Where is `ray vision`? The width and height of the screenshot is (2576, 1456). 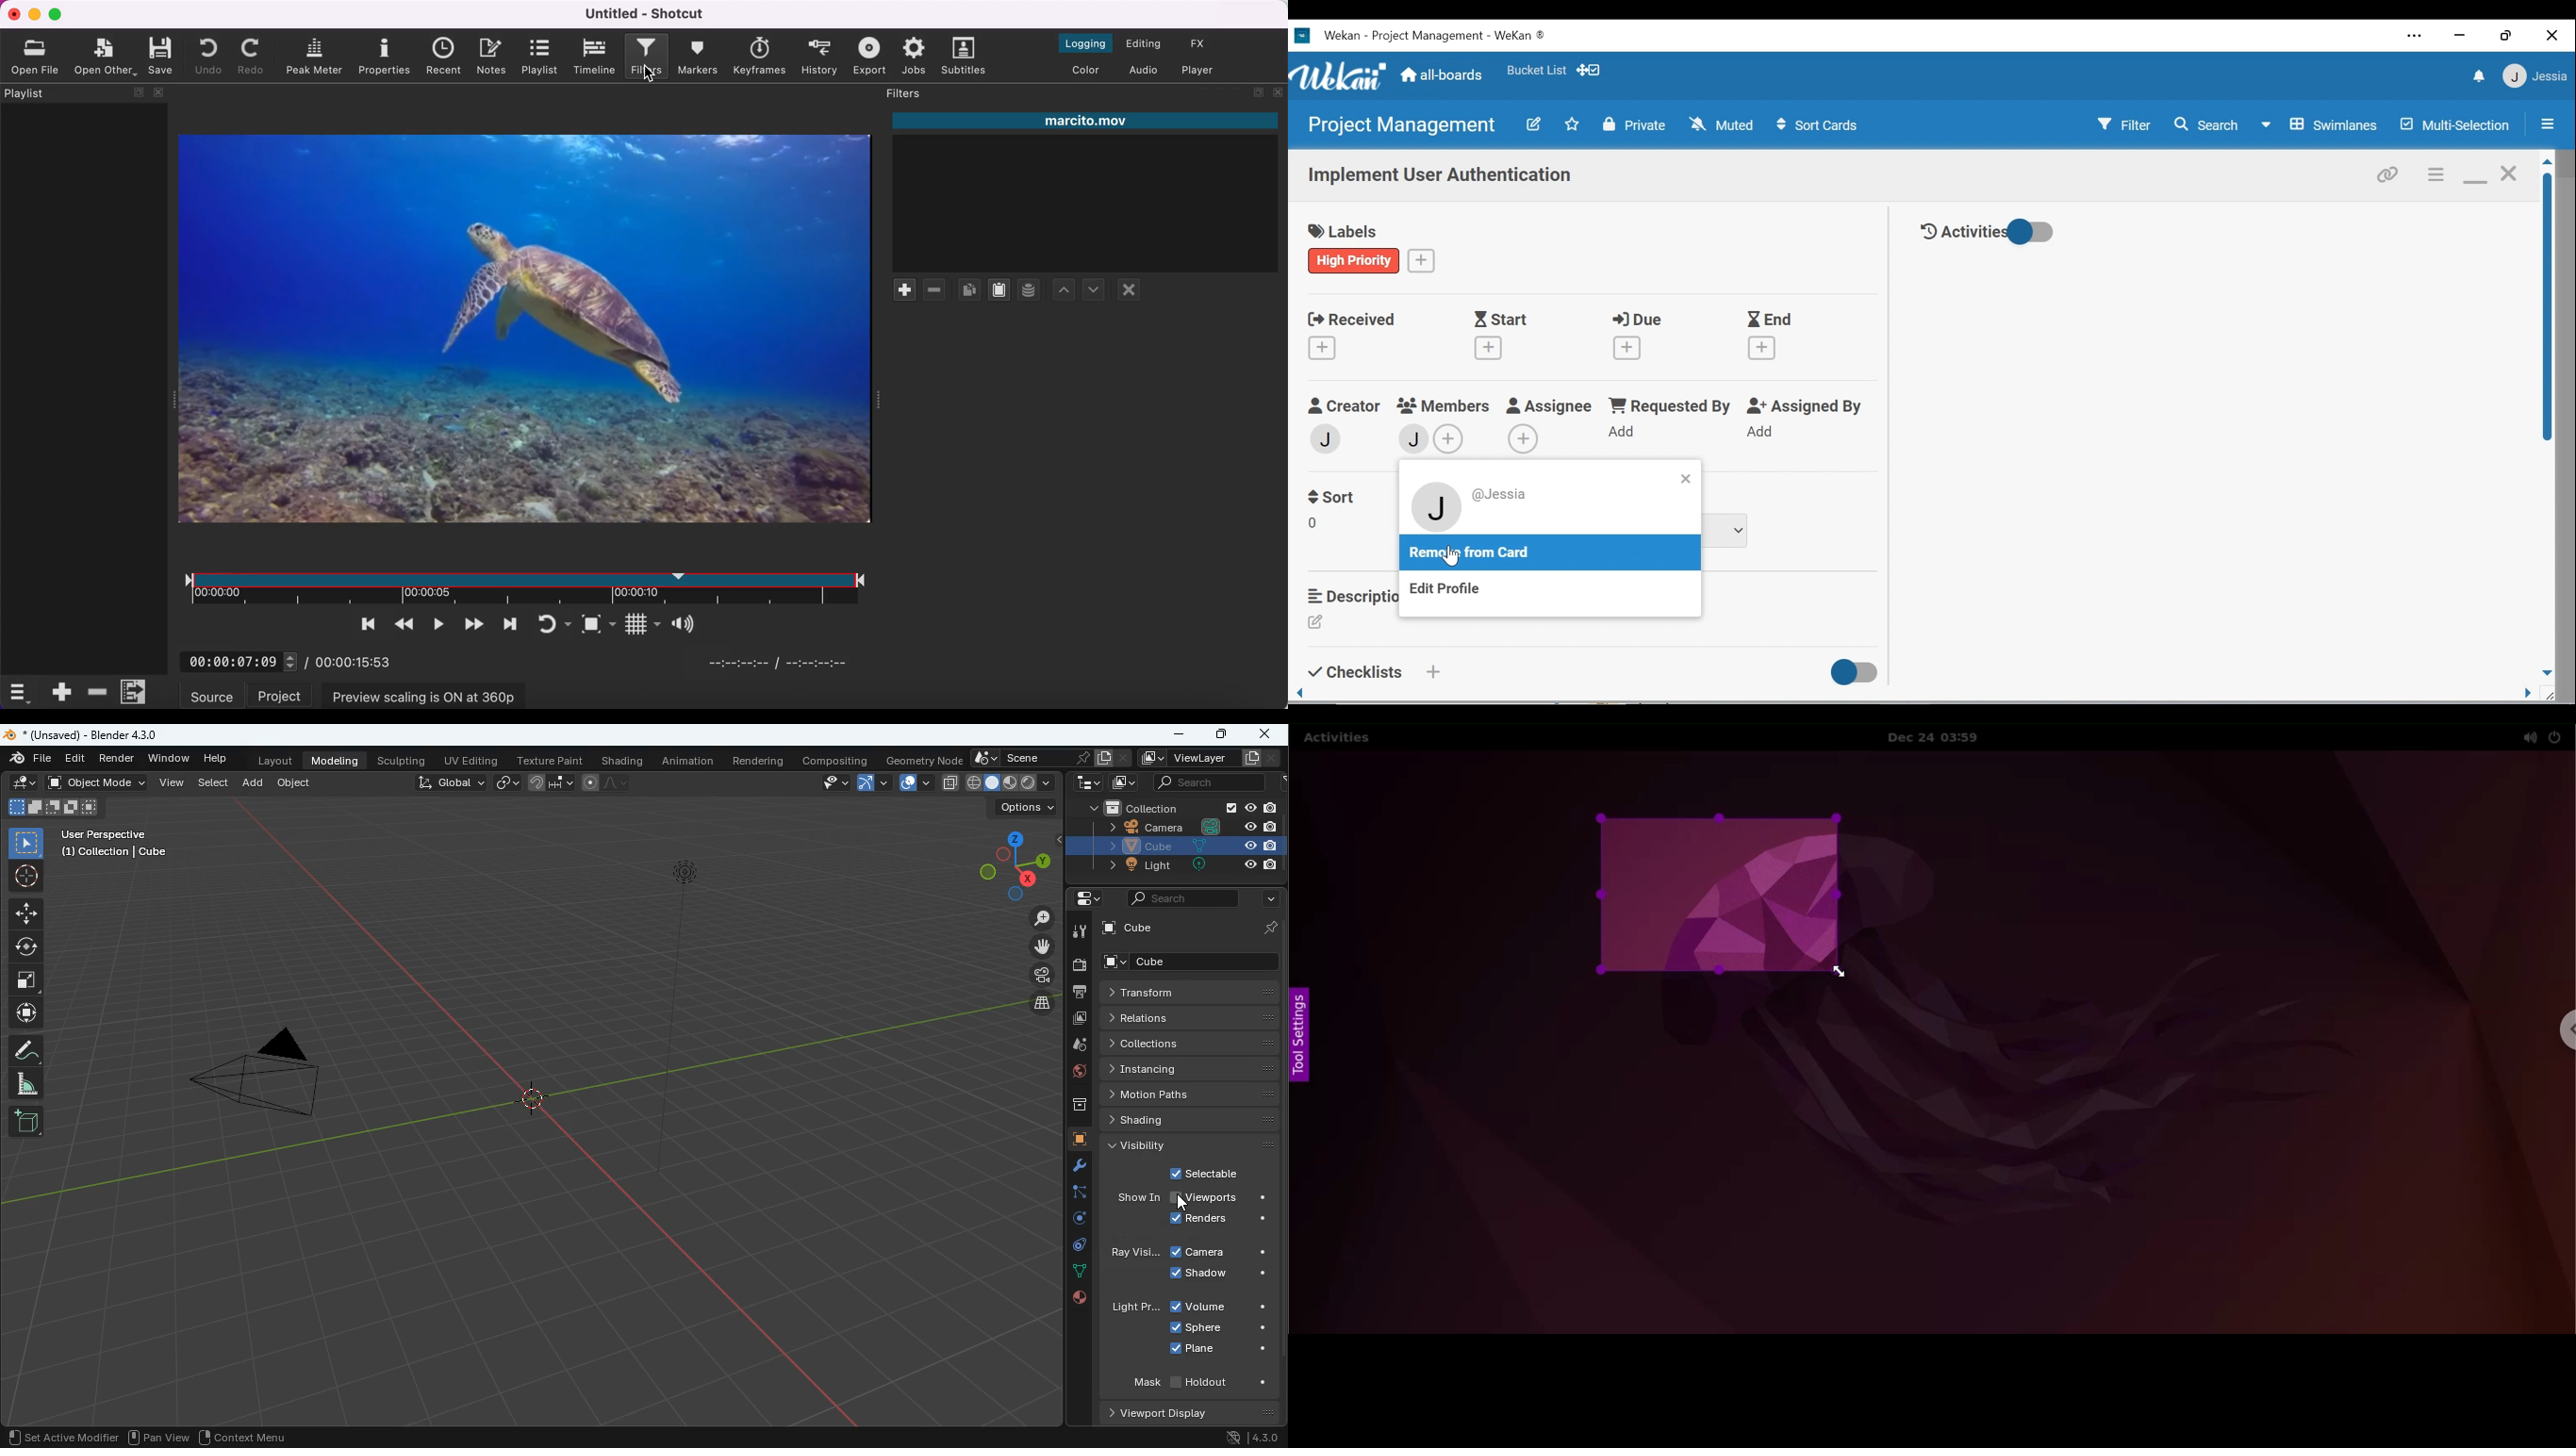 ray vision is located at coordinates (1136, 1254).